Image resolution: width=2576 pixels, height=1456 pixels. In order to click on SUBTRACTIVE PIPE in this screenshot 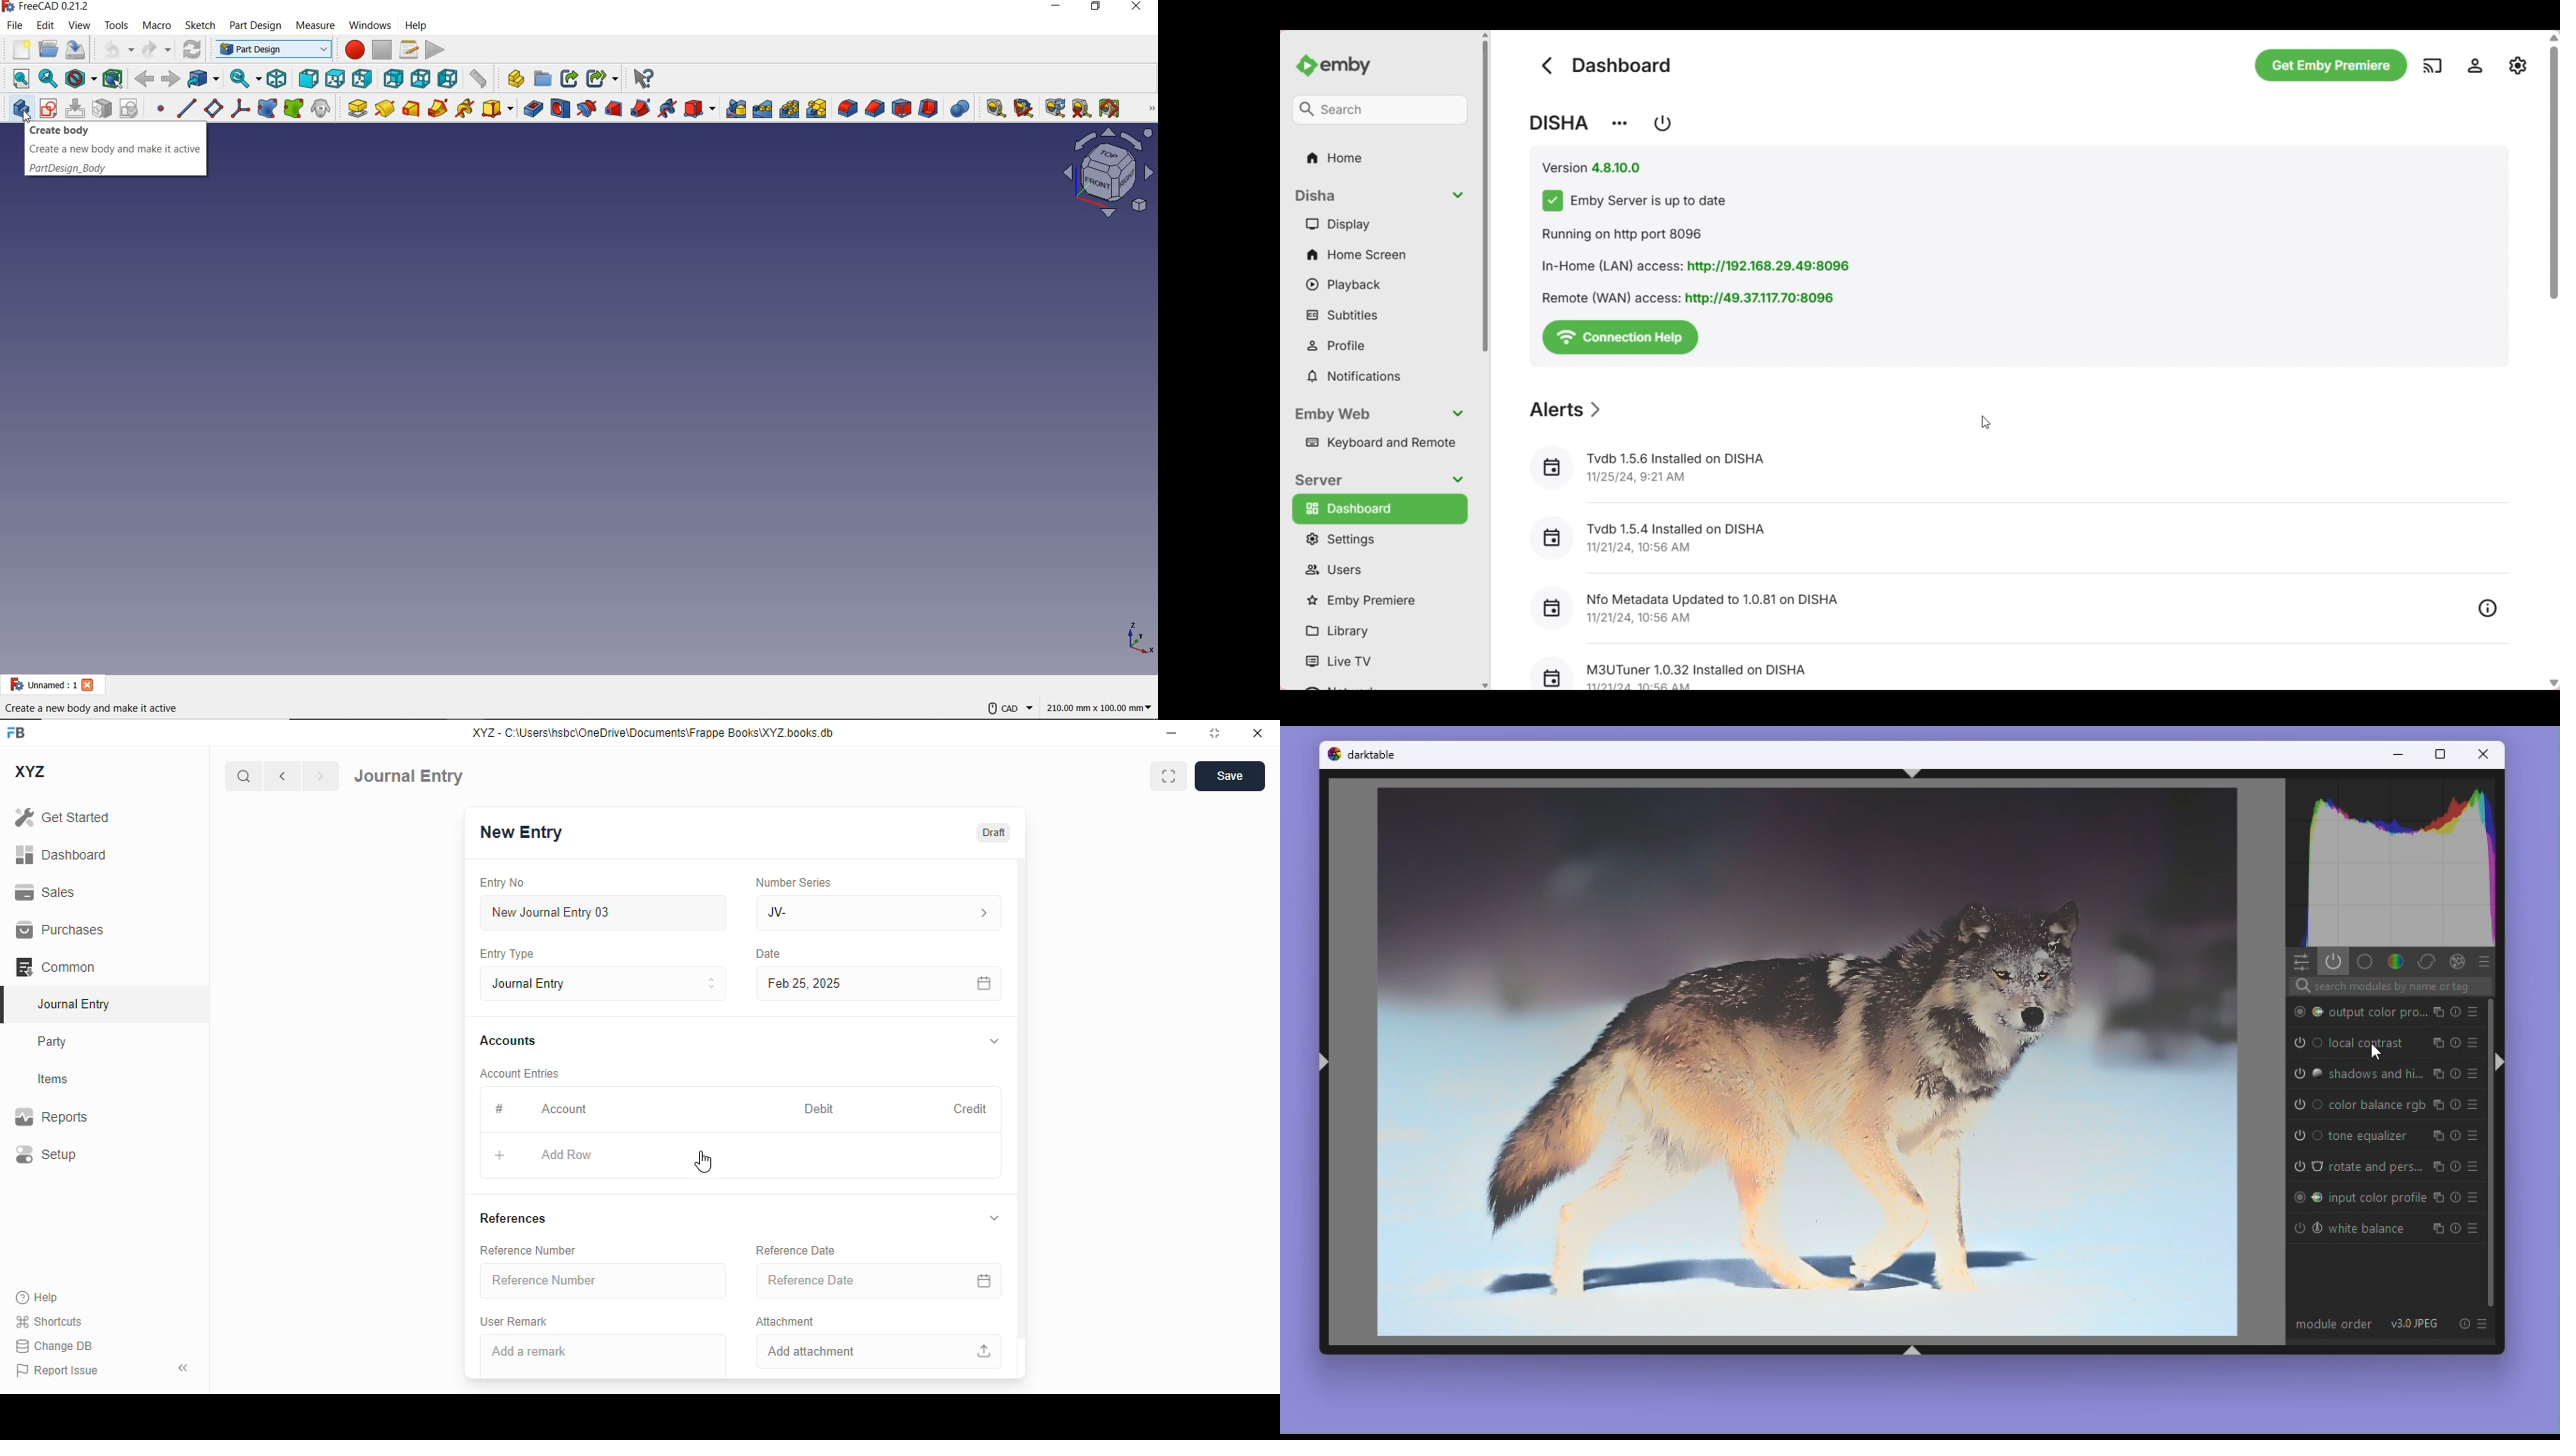, I will do `click(641, 108)`.